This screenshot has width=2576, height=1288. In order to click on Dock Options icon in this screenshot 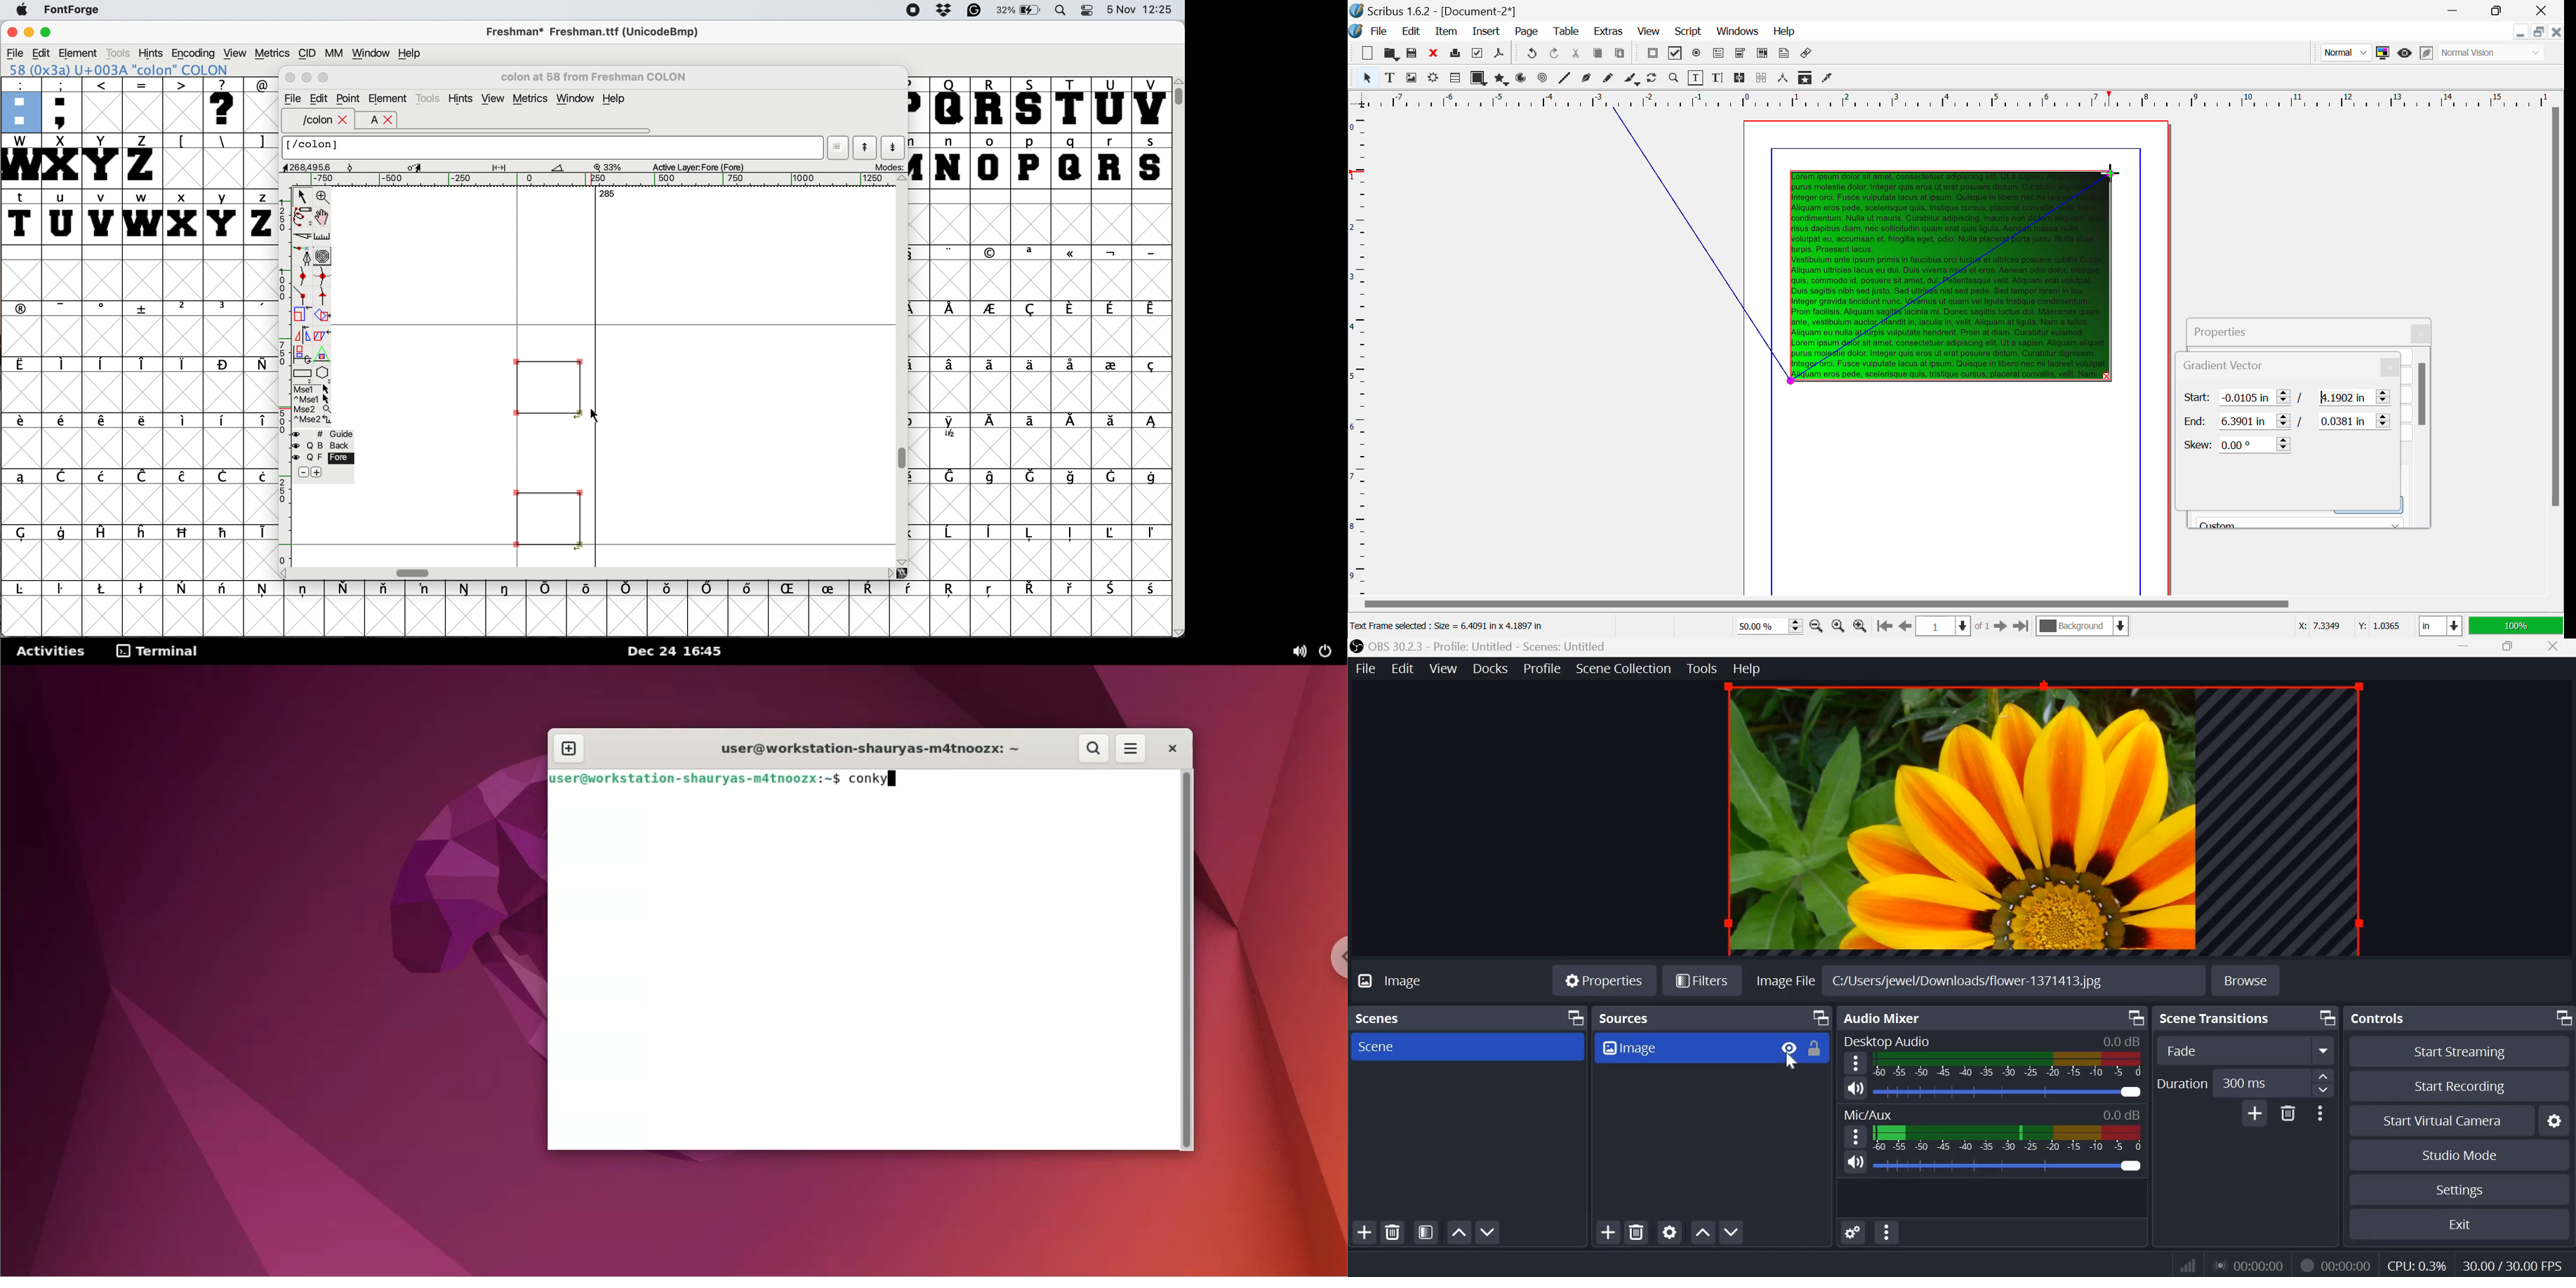, I will do `click(2136, 1019)`.